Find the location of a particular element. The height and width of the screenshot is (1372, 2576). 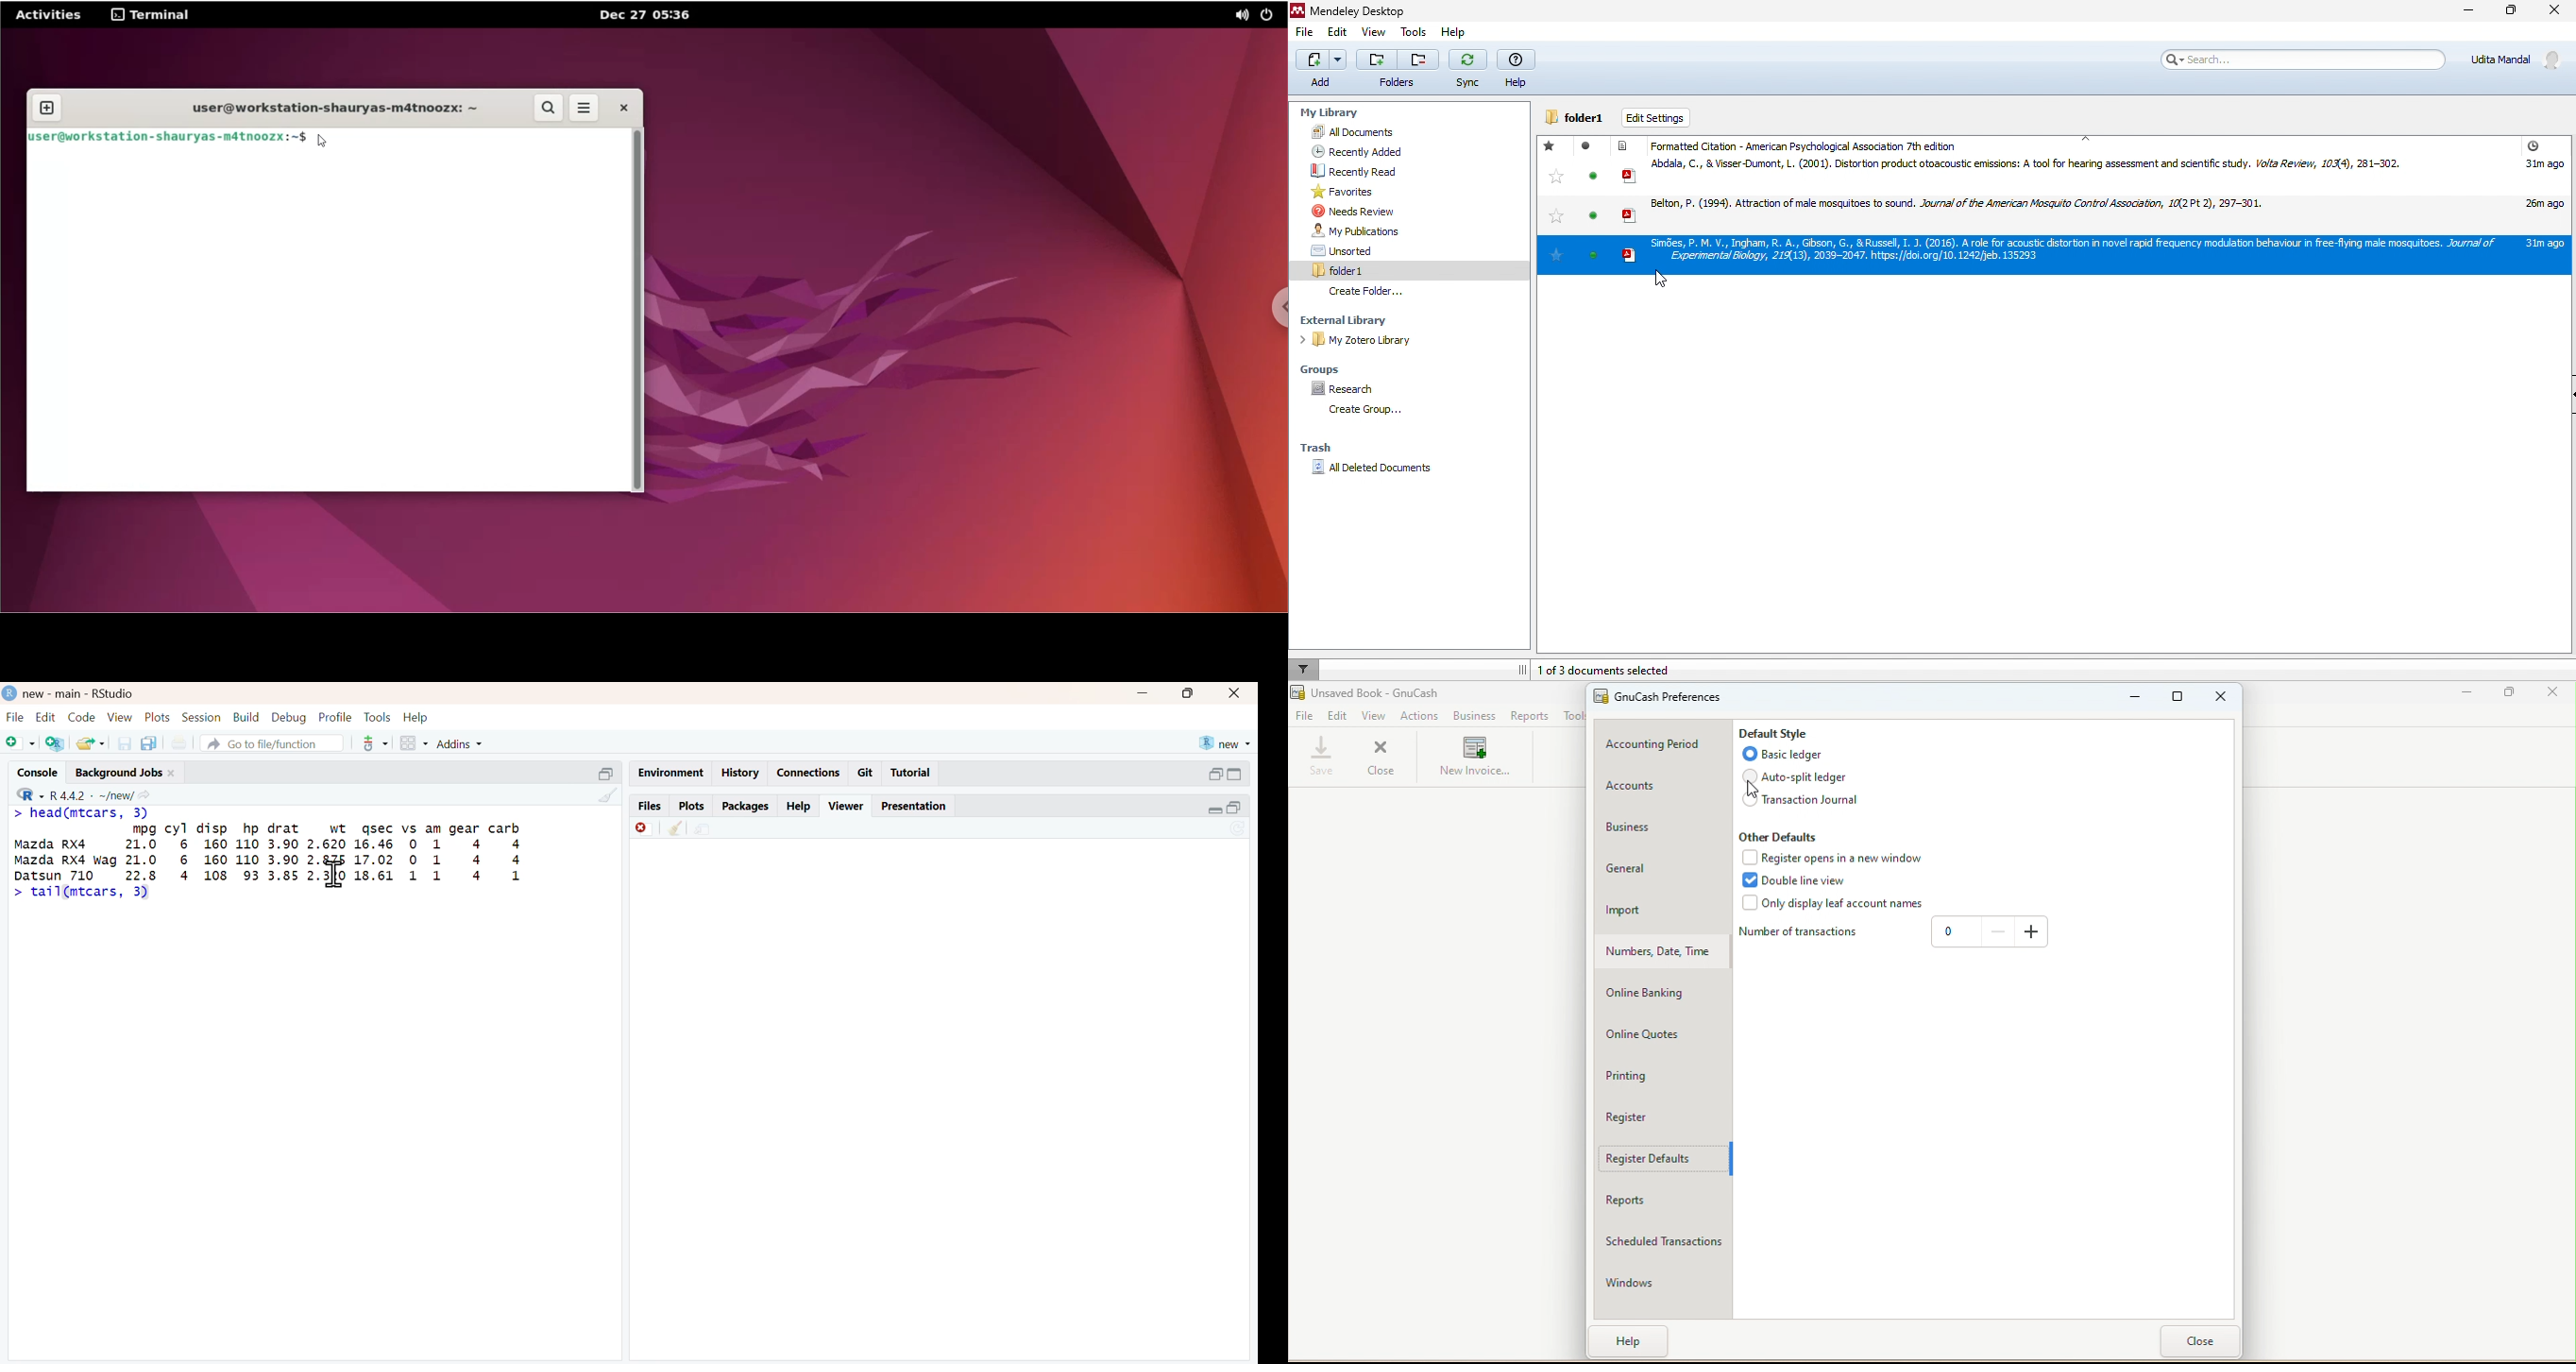

Background Jobs is located at coordinates (137, 770).